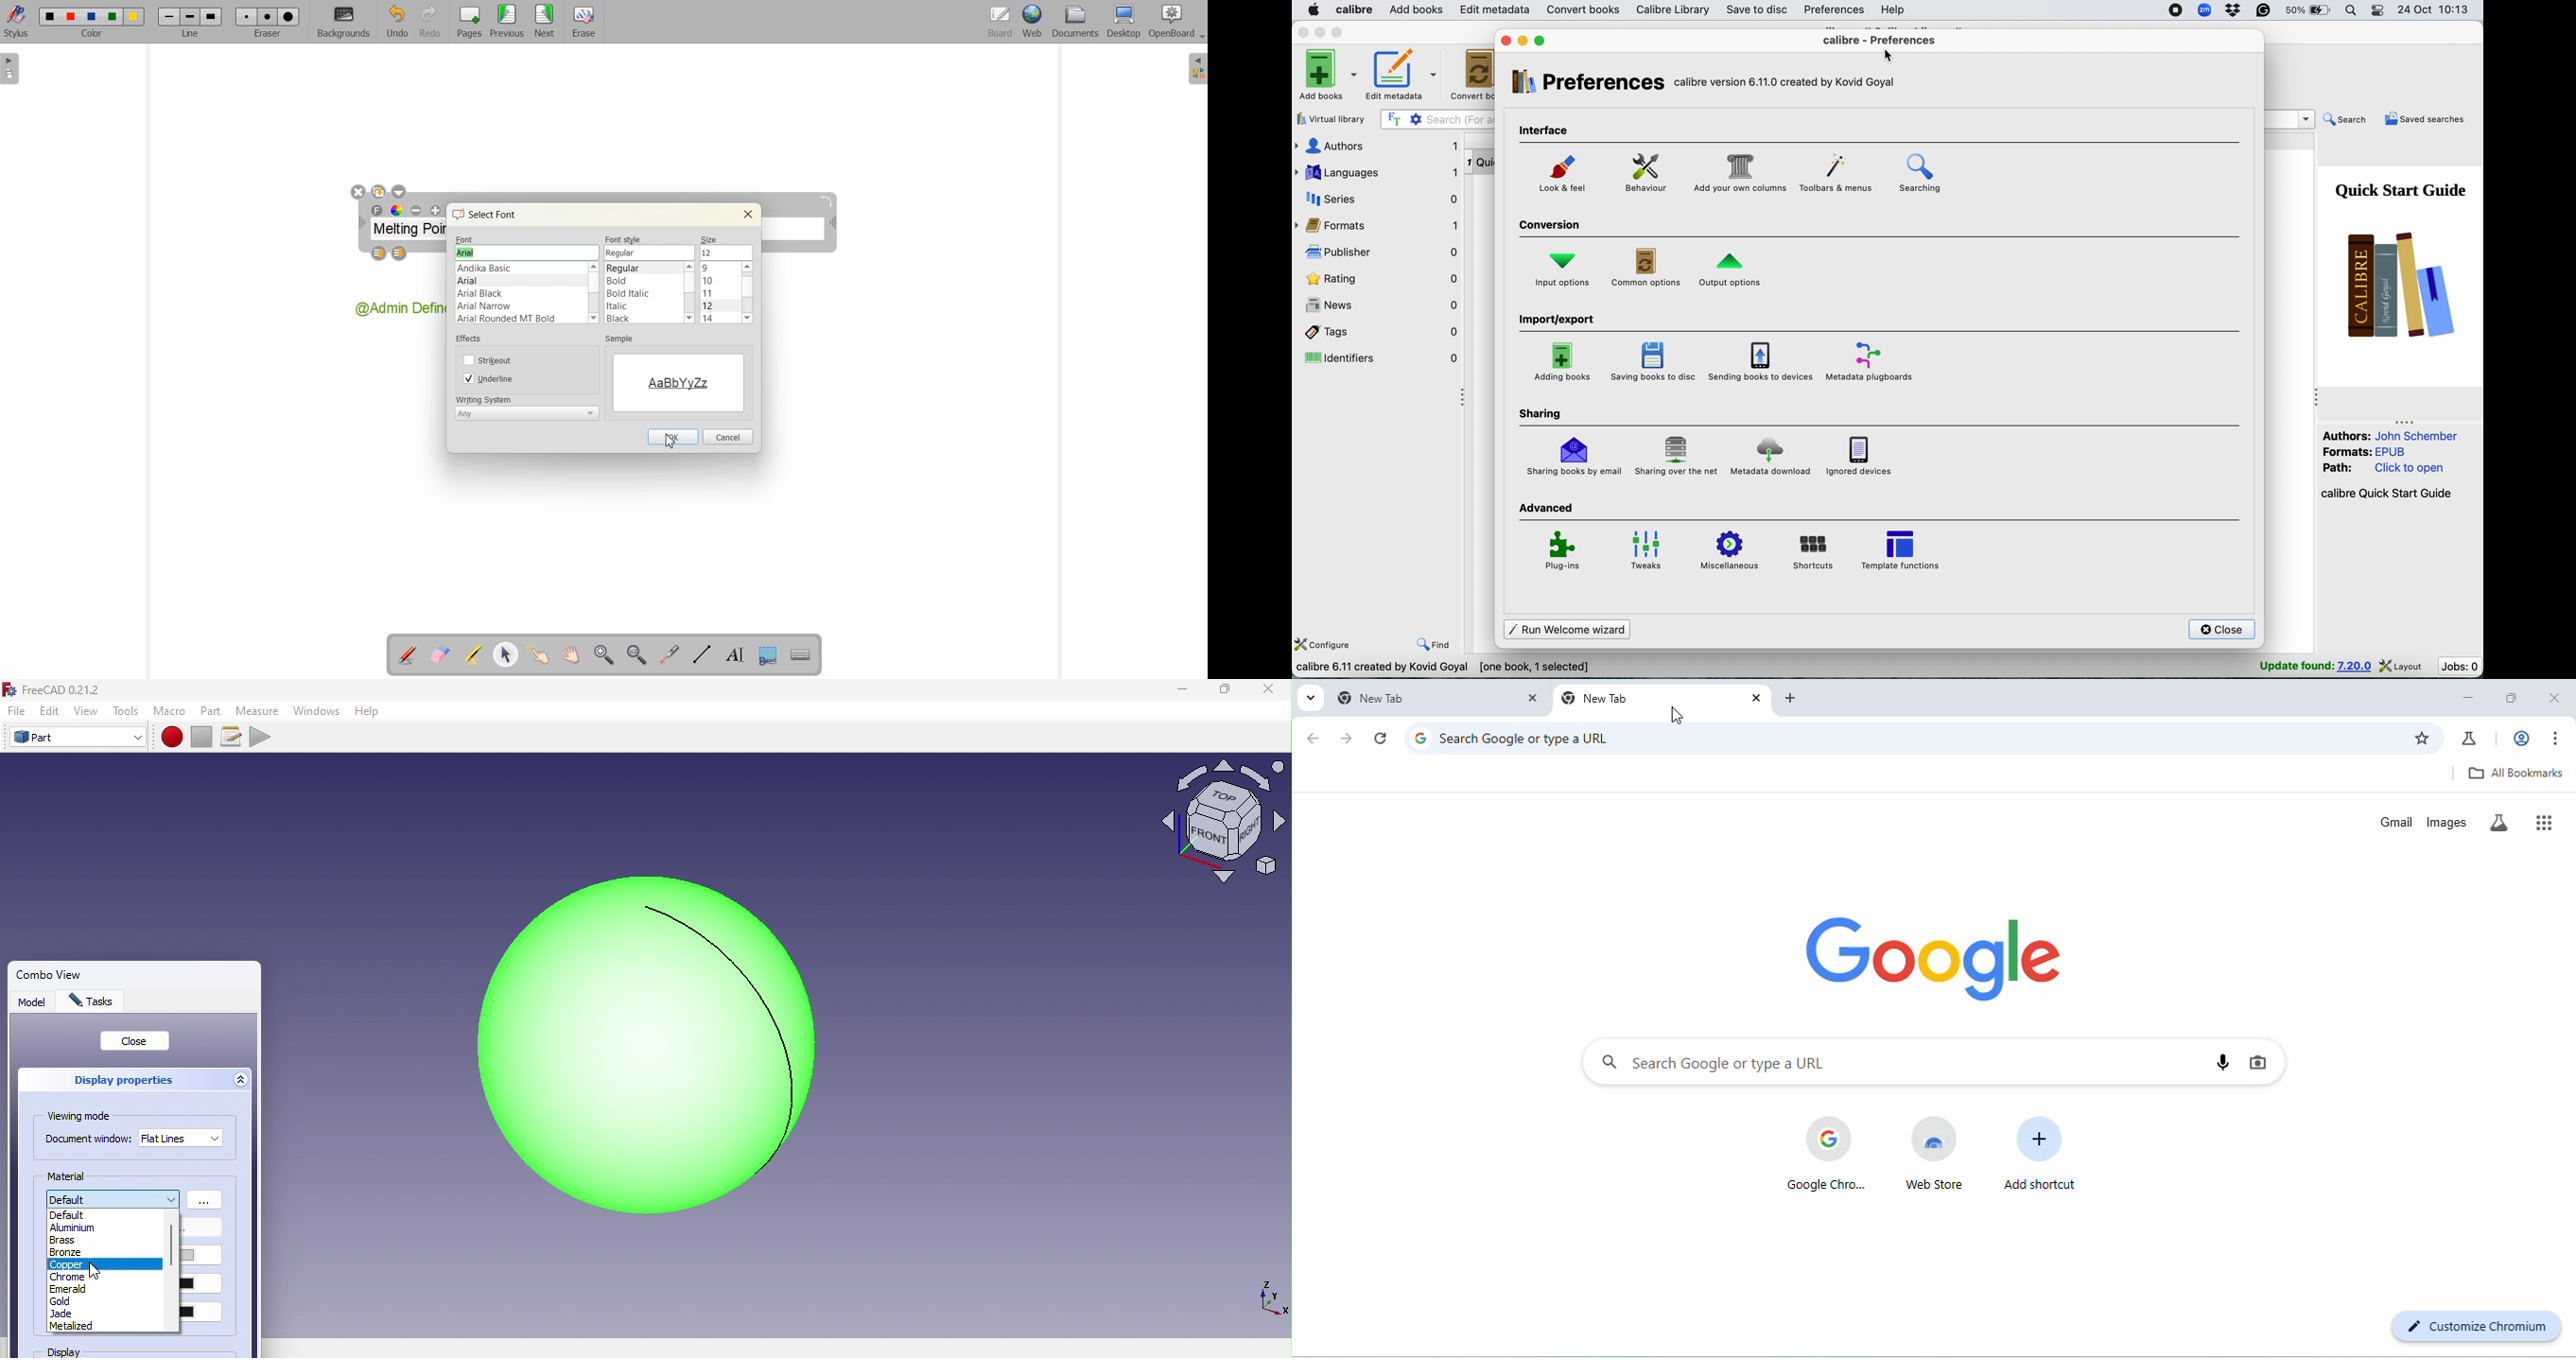 The image size is (2576, 1372). What do you see at coordinates (1330, 75) in the screenshot?
I see `add books` at bounding box center [1330, 75].